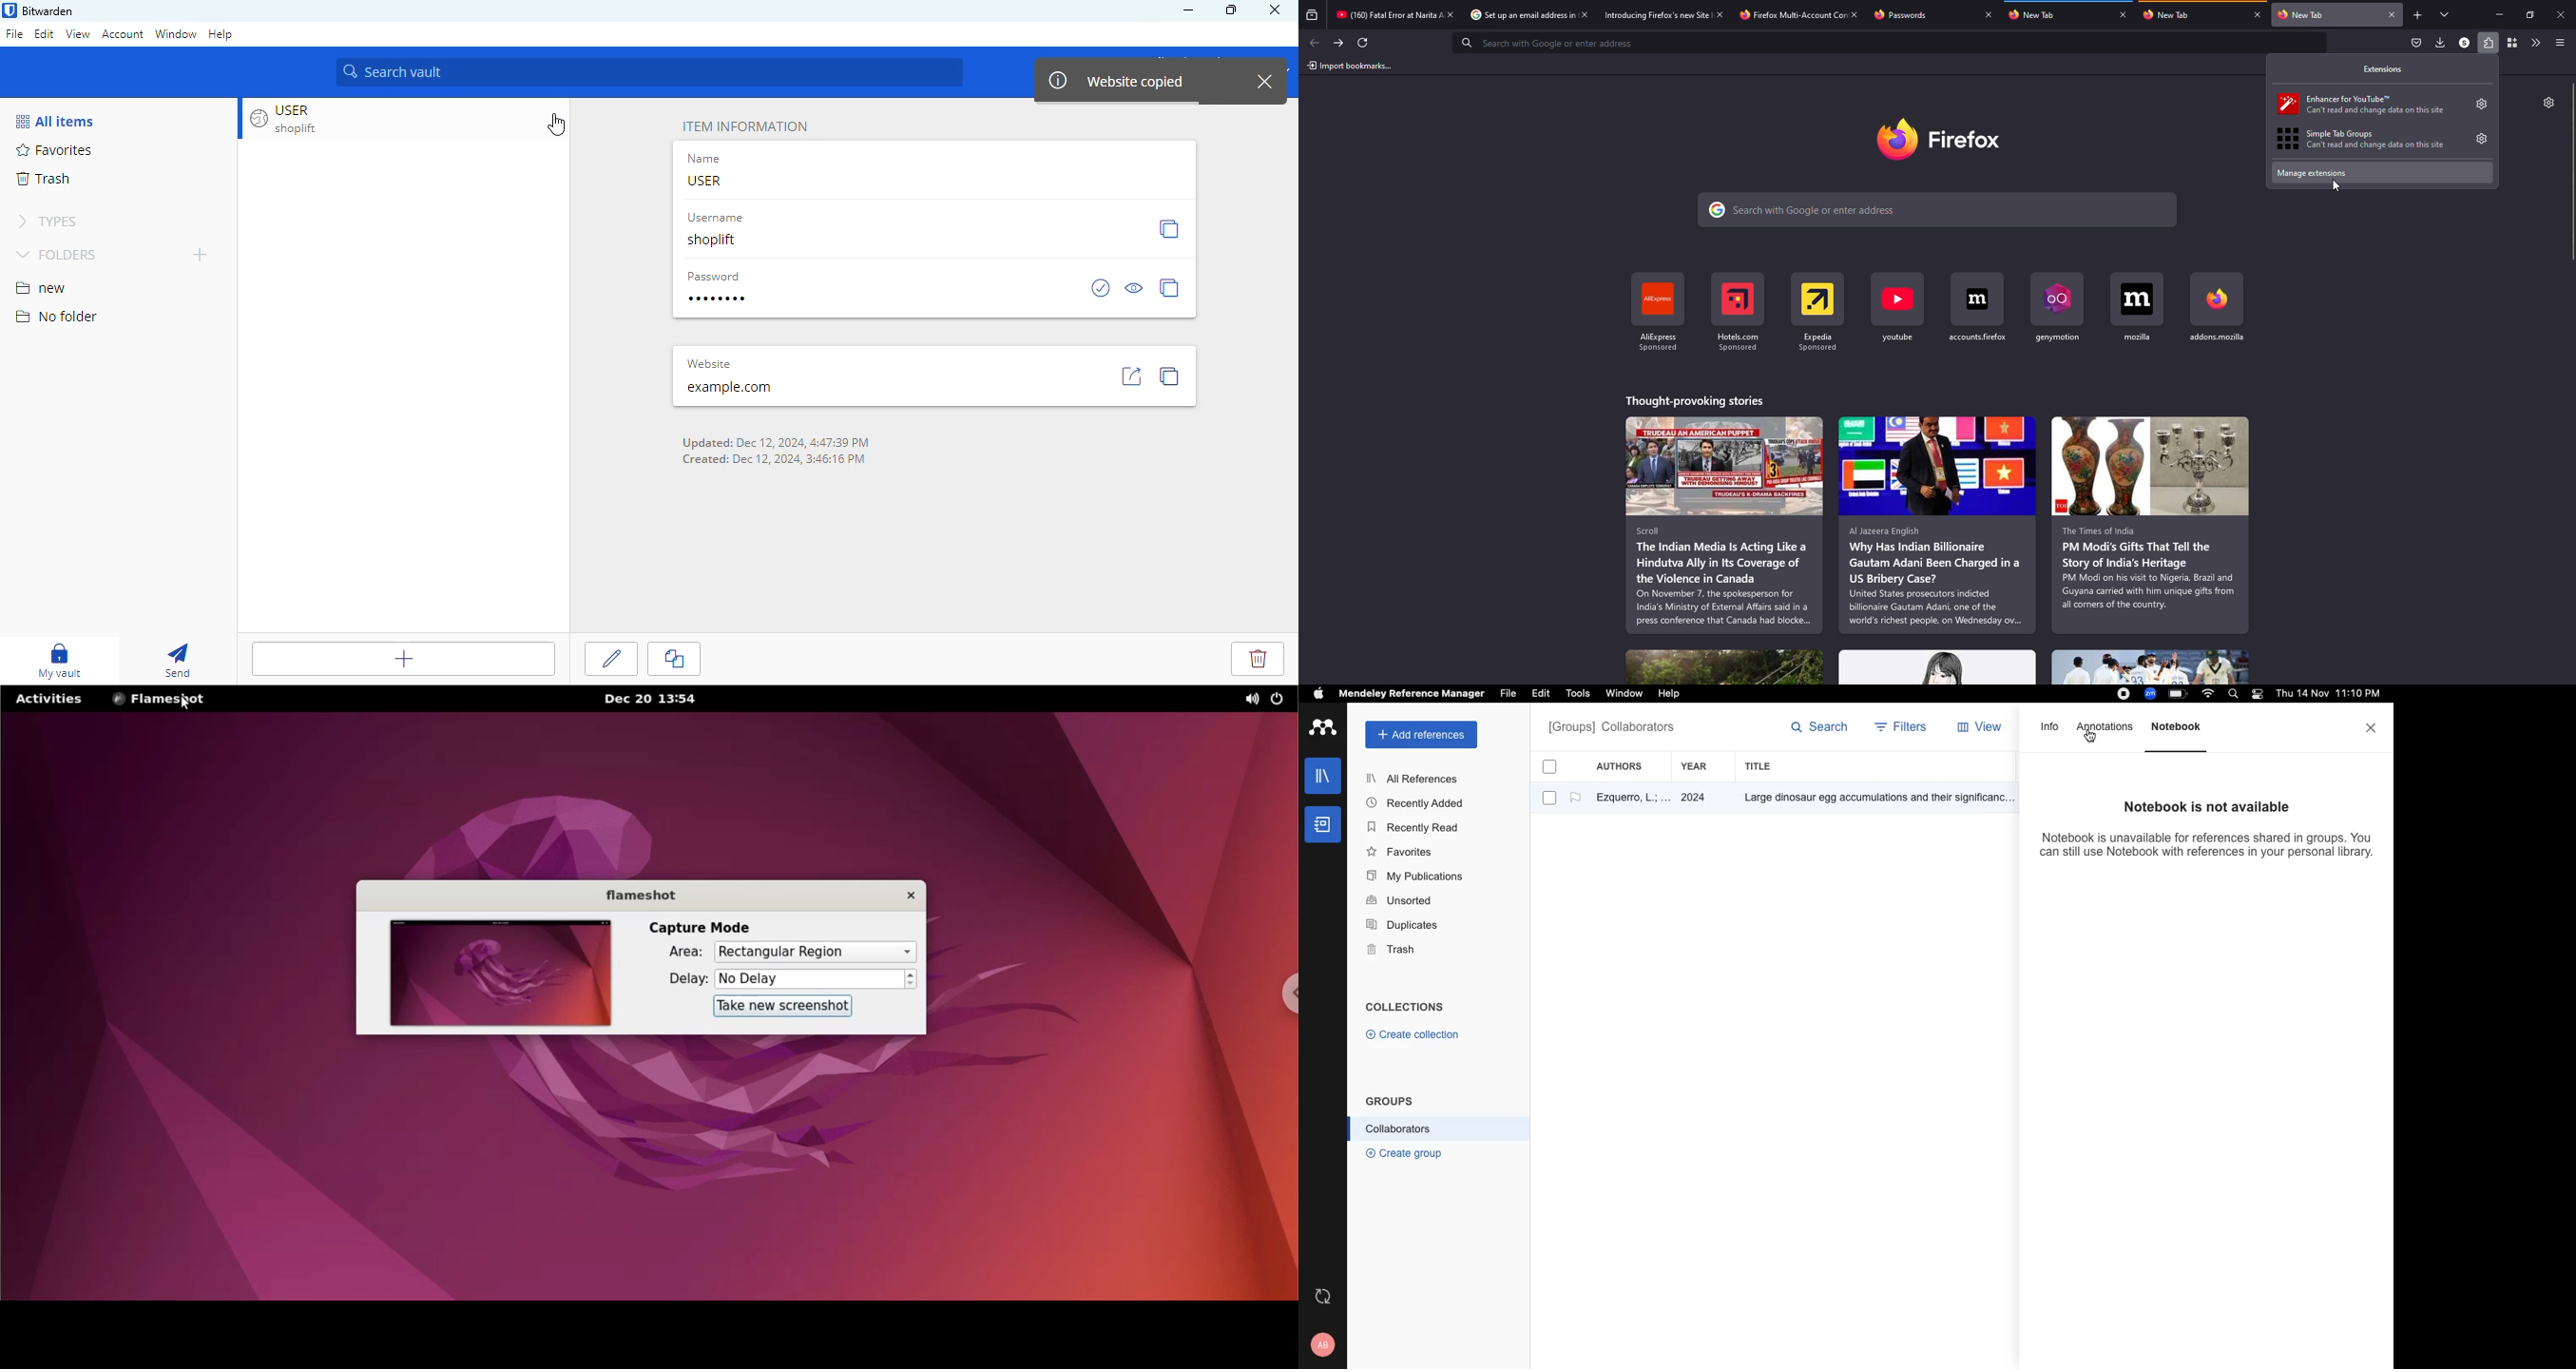  I want to click on tab, so click(1645, 14).